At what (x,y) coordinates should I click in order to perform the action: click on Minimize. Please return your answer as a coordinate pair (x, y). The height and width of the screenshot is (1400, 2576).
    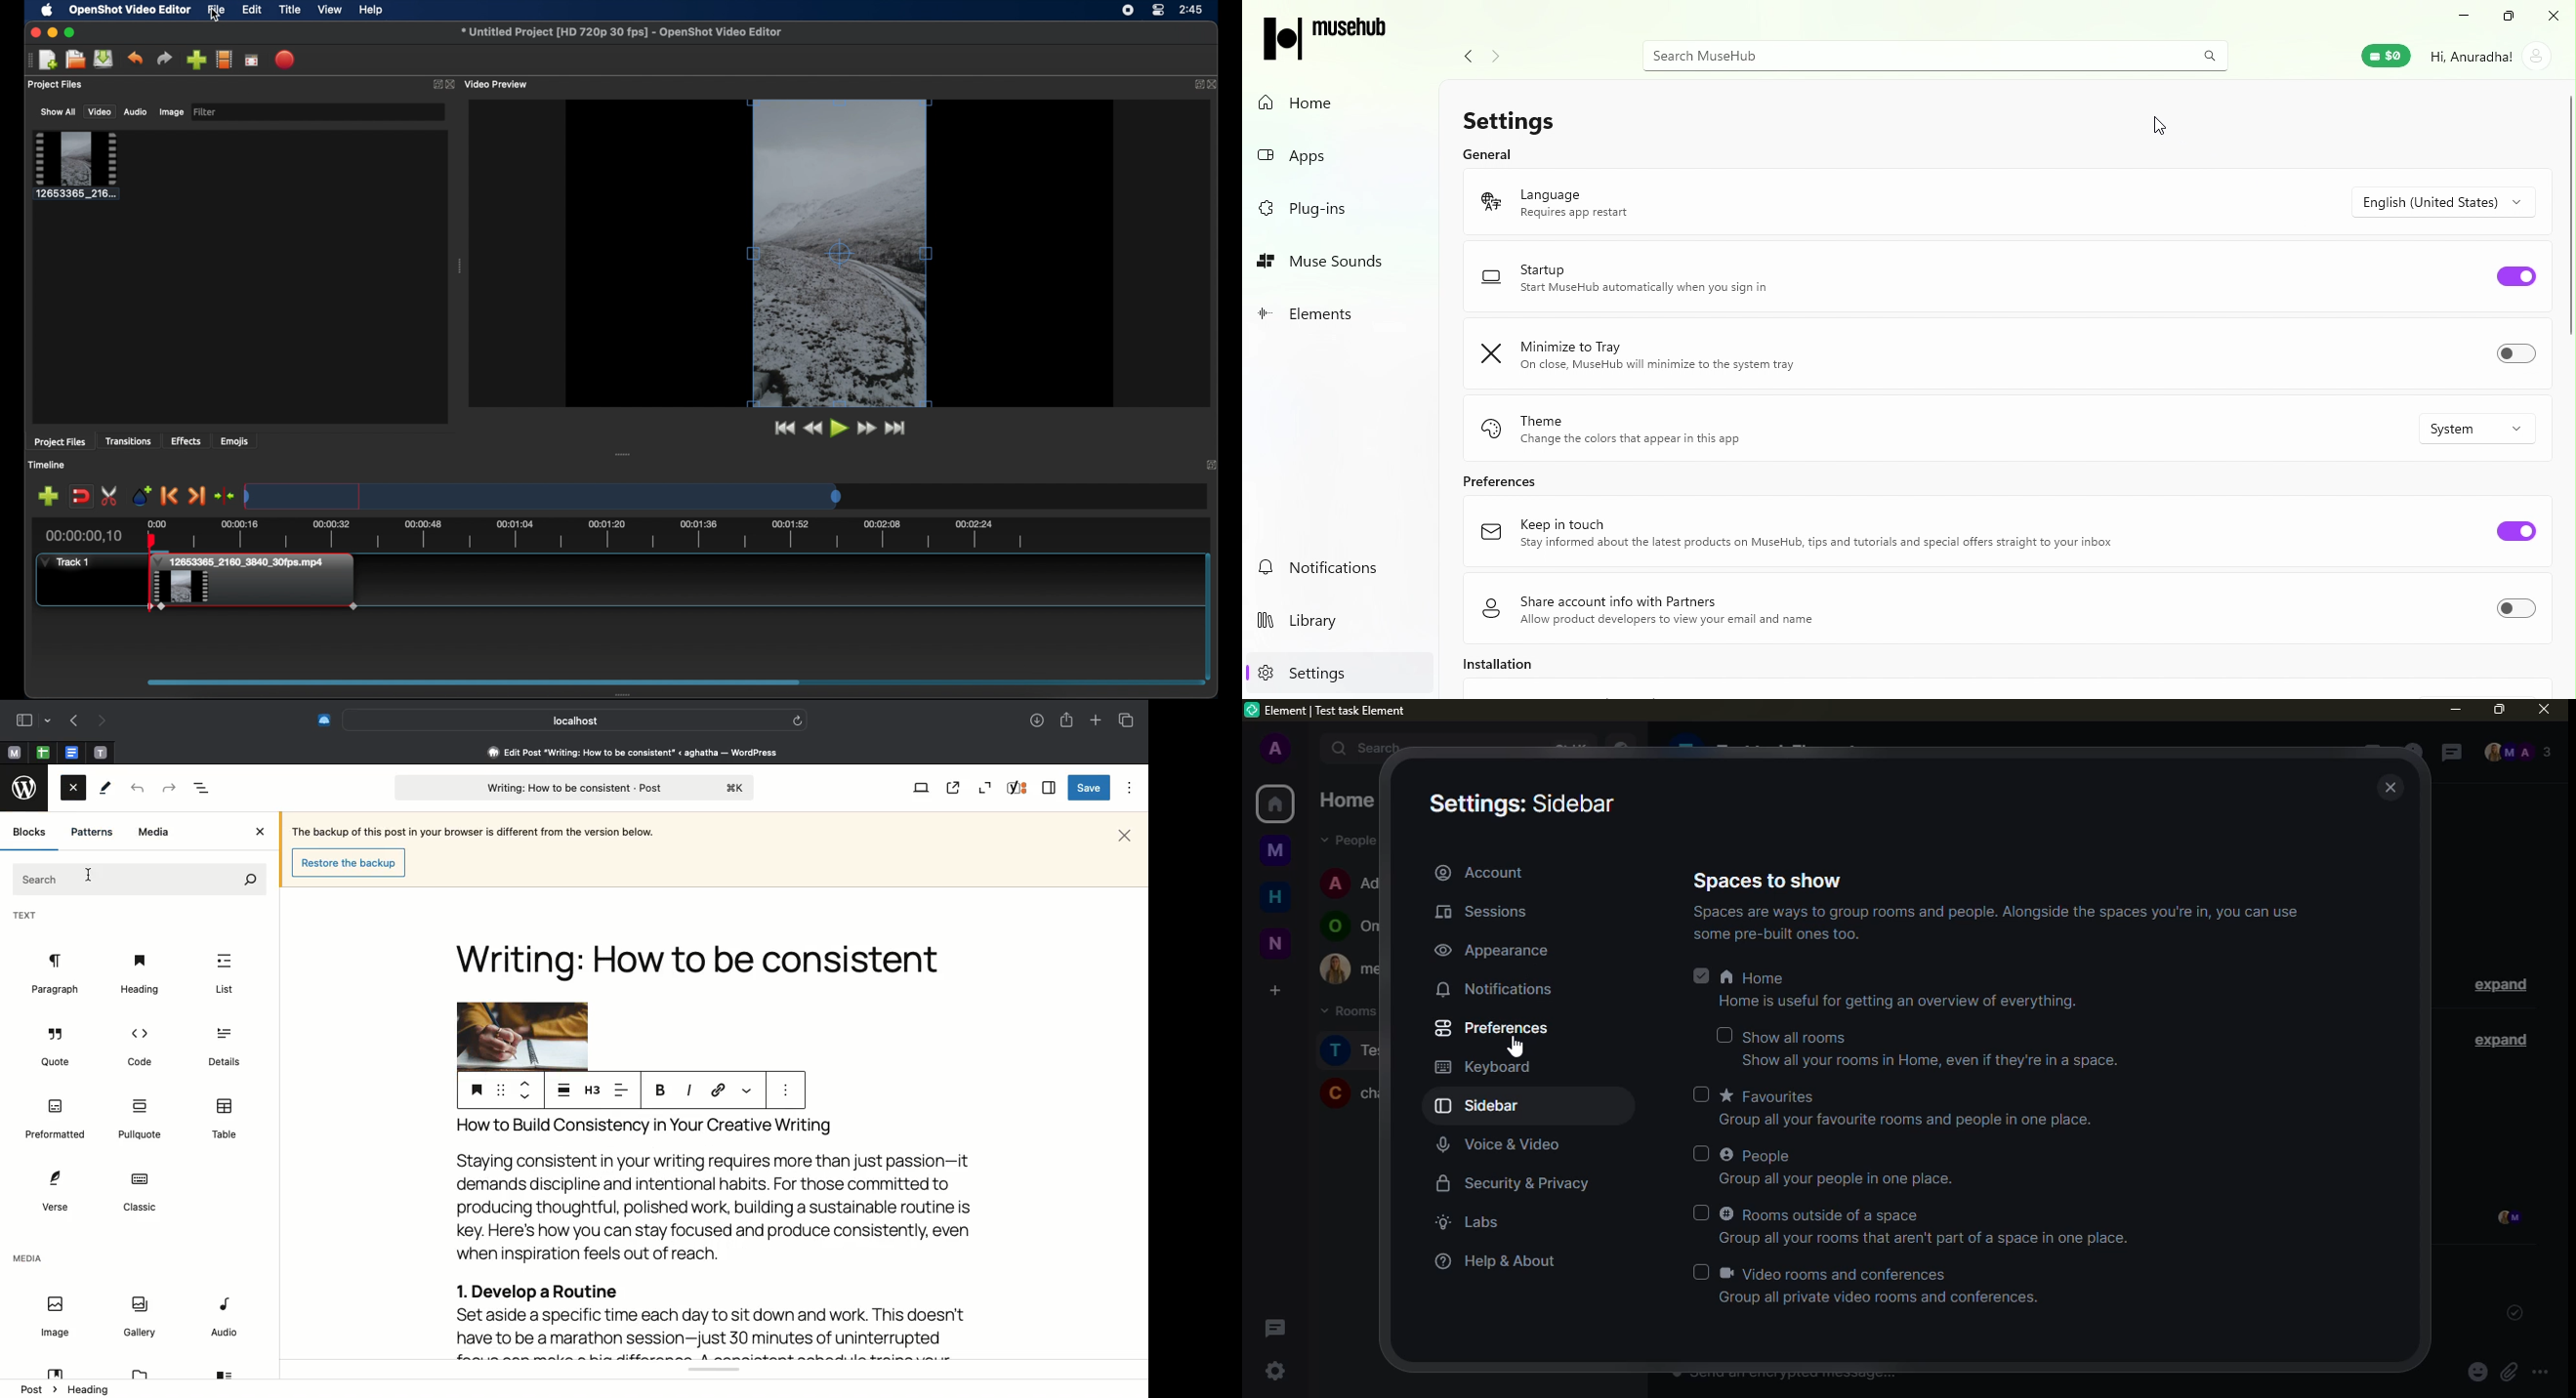
    Looking at the image, I should click on (2458, 18).